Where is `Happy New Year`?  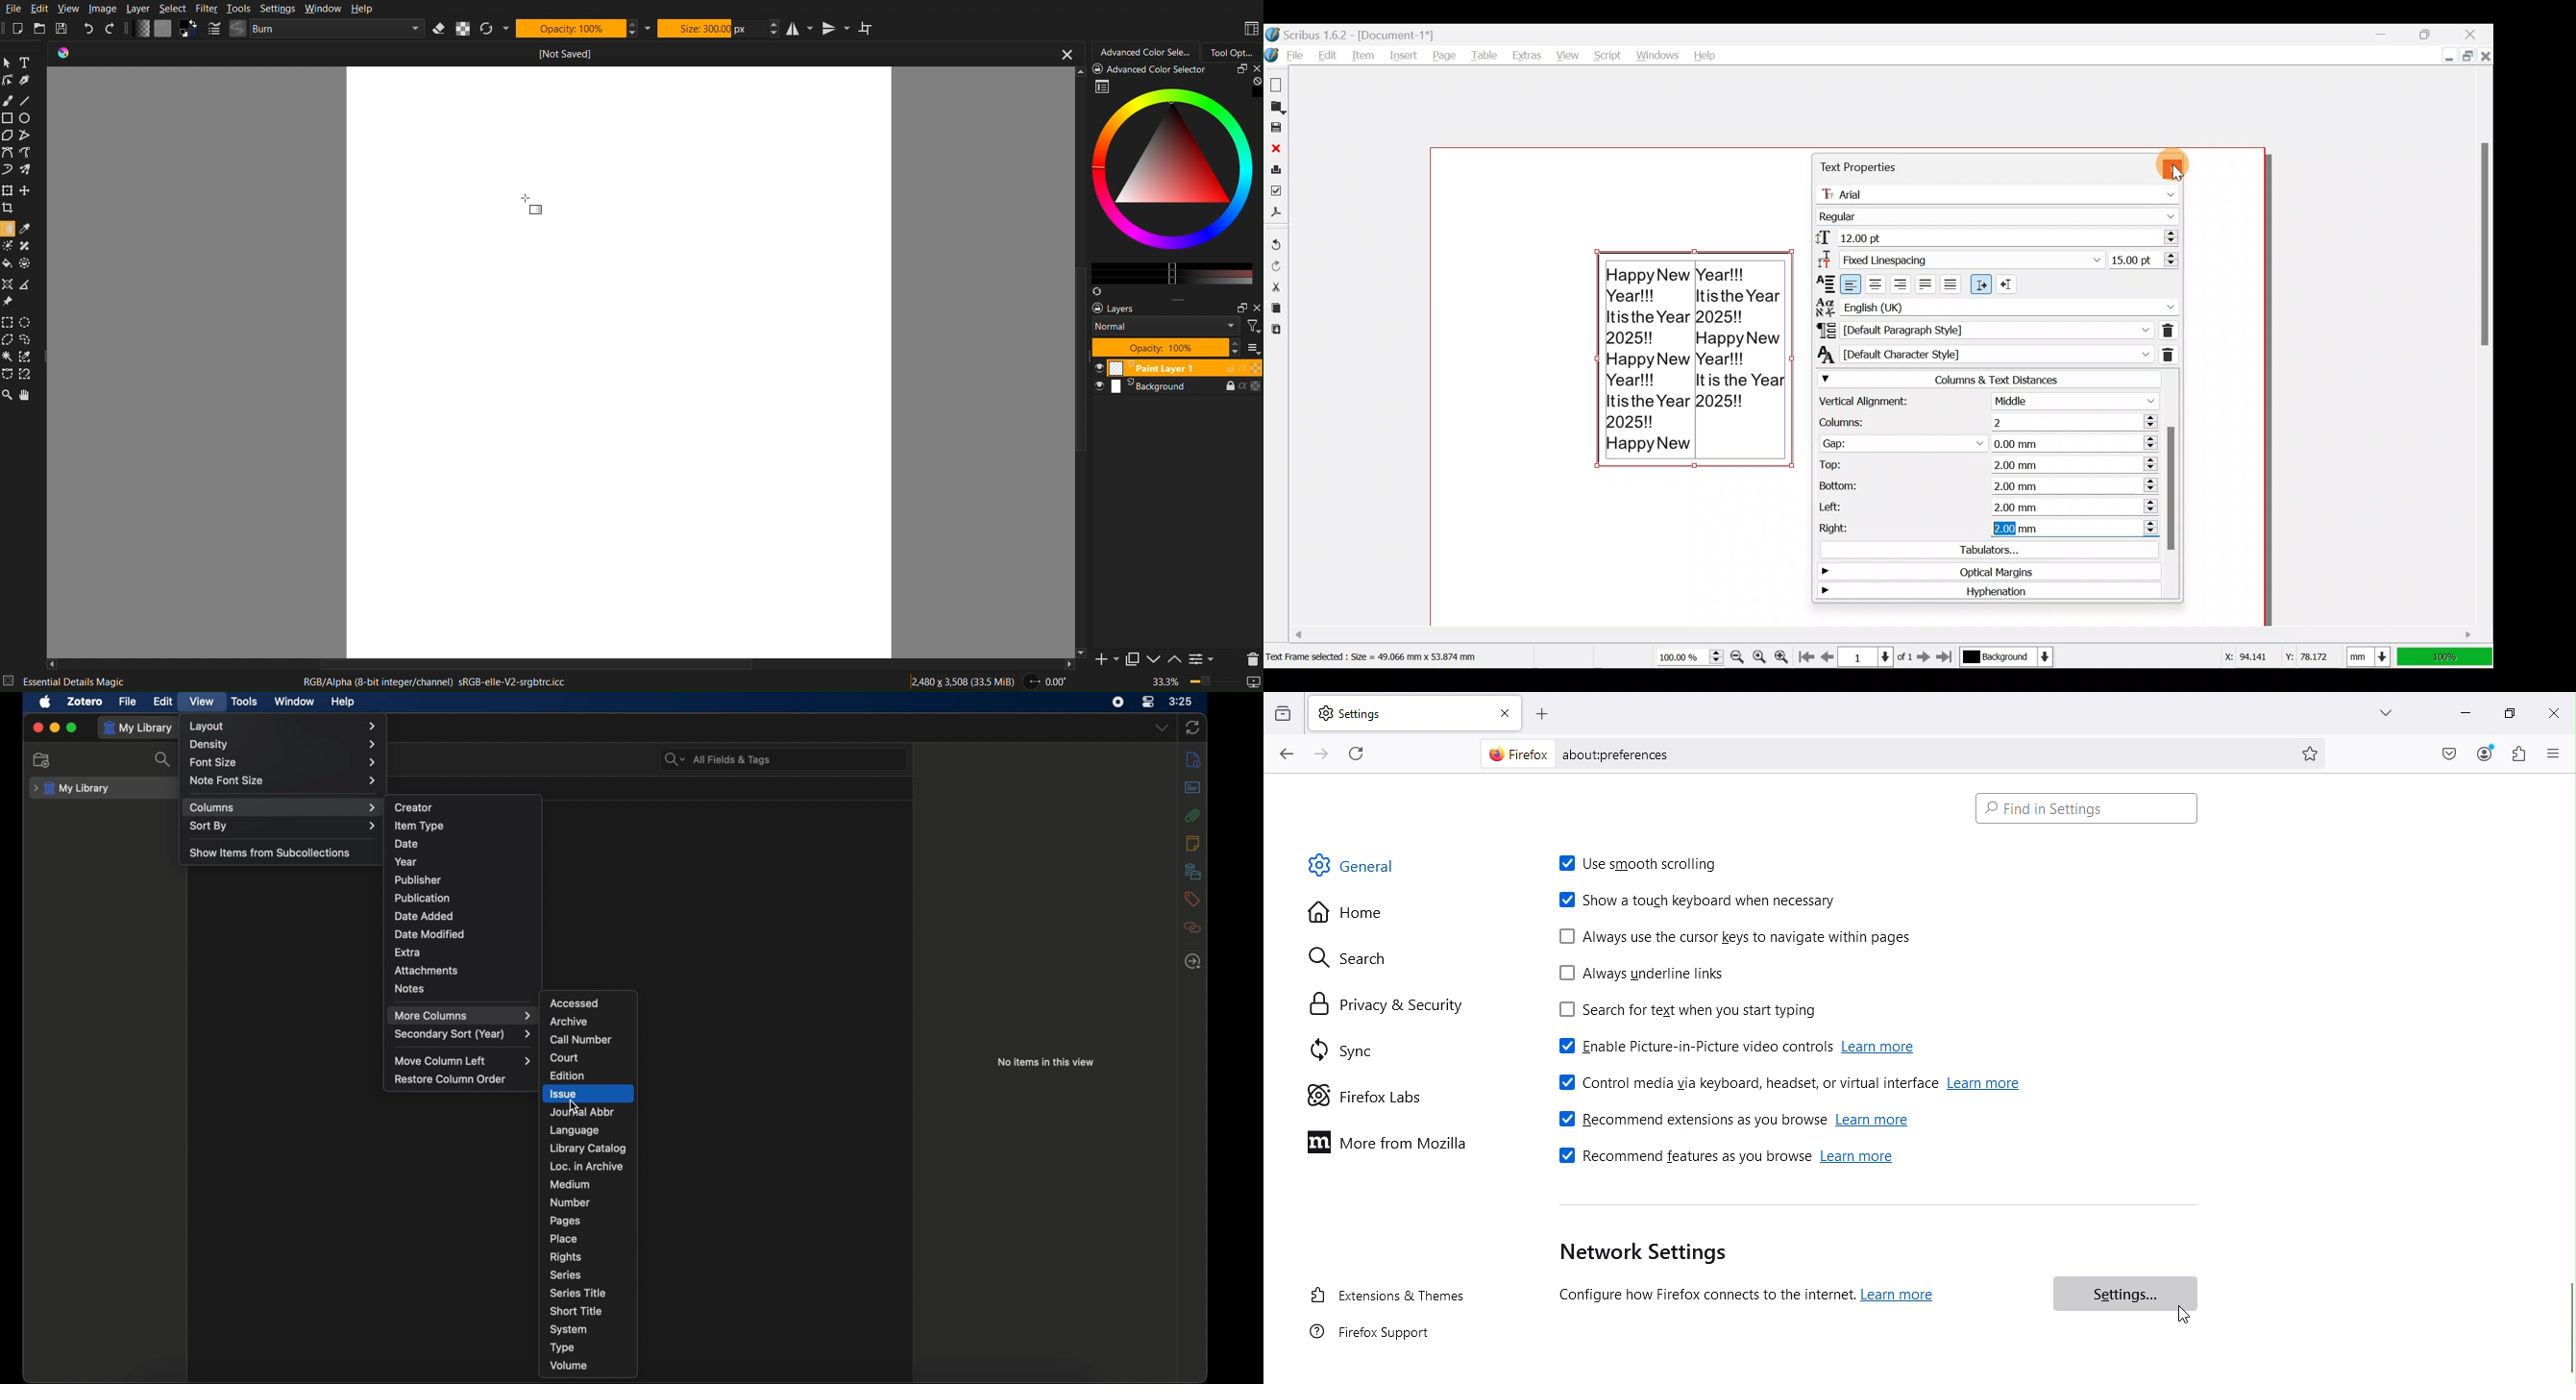 Happy New Year is located at coordinates (1695, 368).